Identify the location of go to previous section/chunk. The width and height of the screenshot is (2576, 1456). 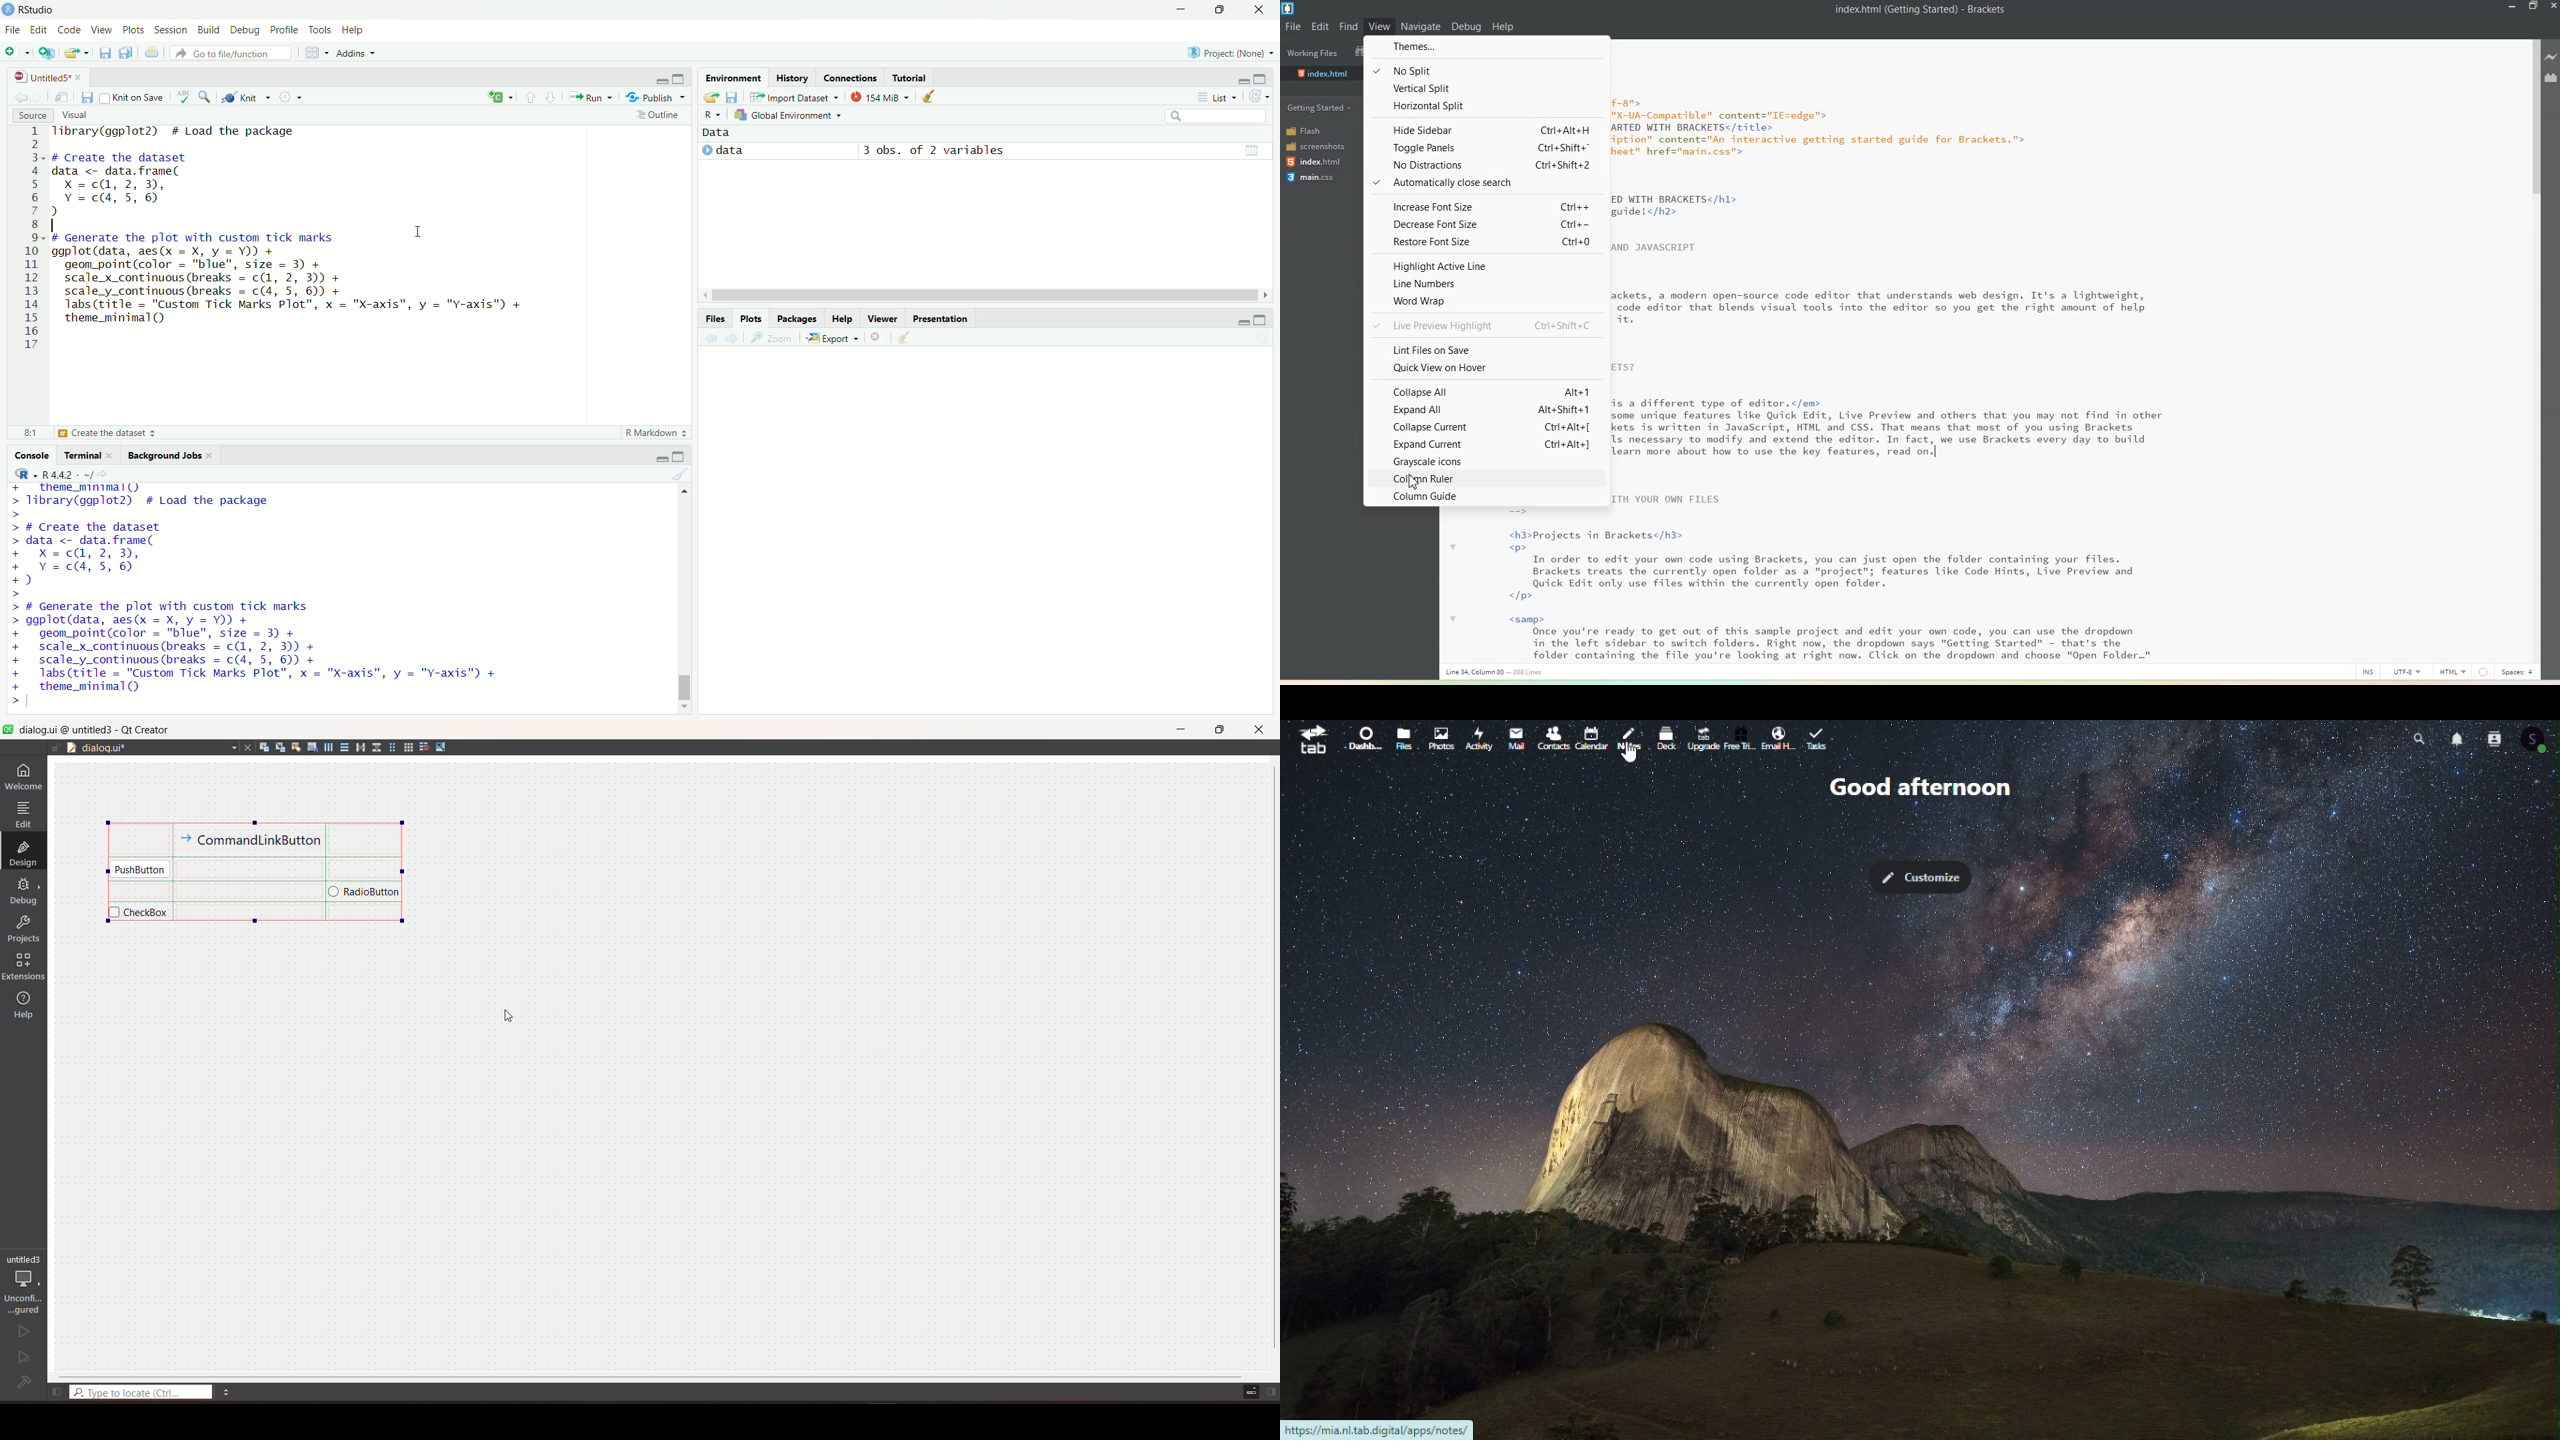
(529, 97).